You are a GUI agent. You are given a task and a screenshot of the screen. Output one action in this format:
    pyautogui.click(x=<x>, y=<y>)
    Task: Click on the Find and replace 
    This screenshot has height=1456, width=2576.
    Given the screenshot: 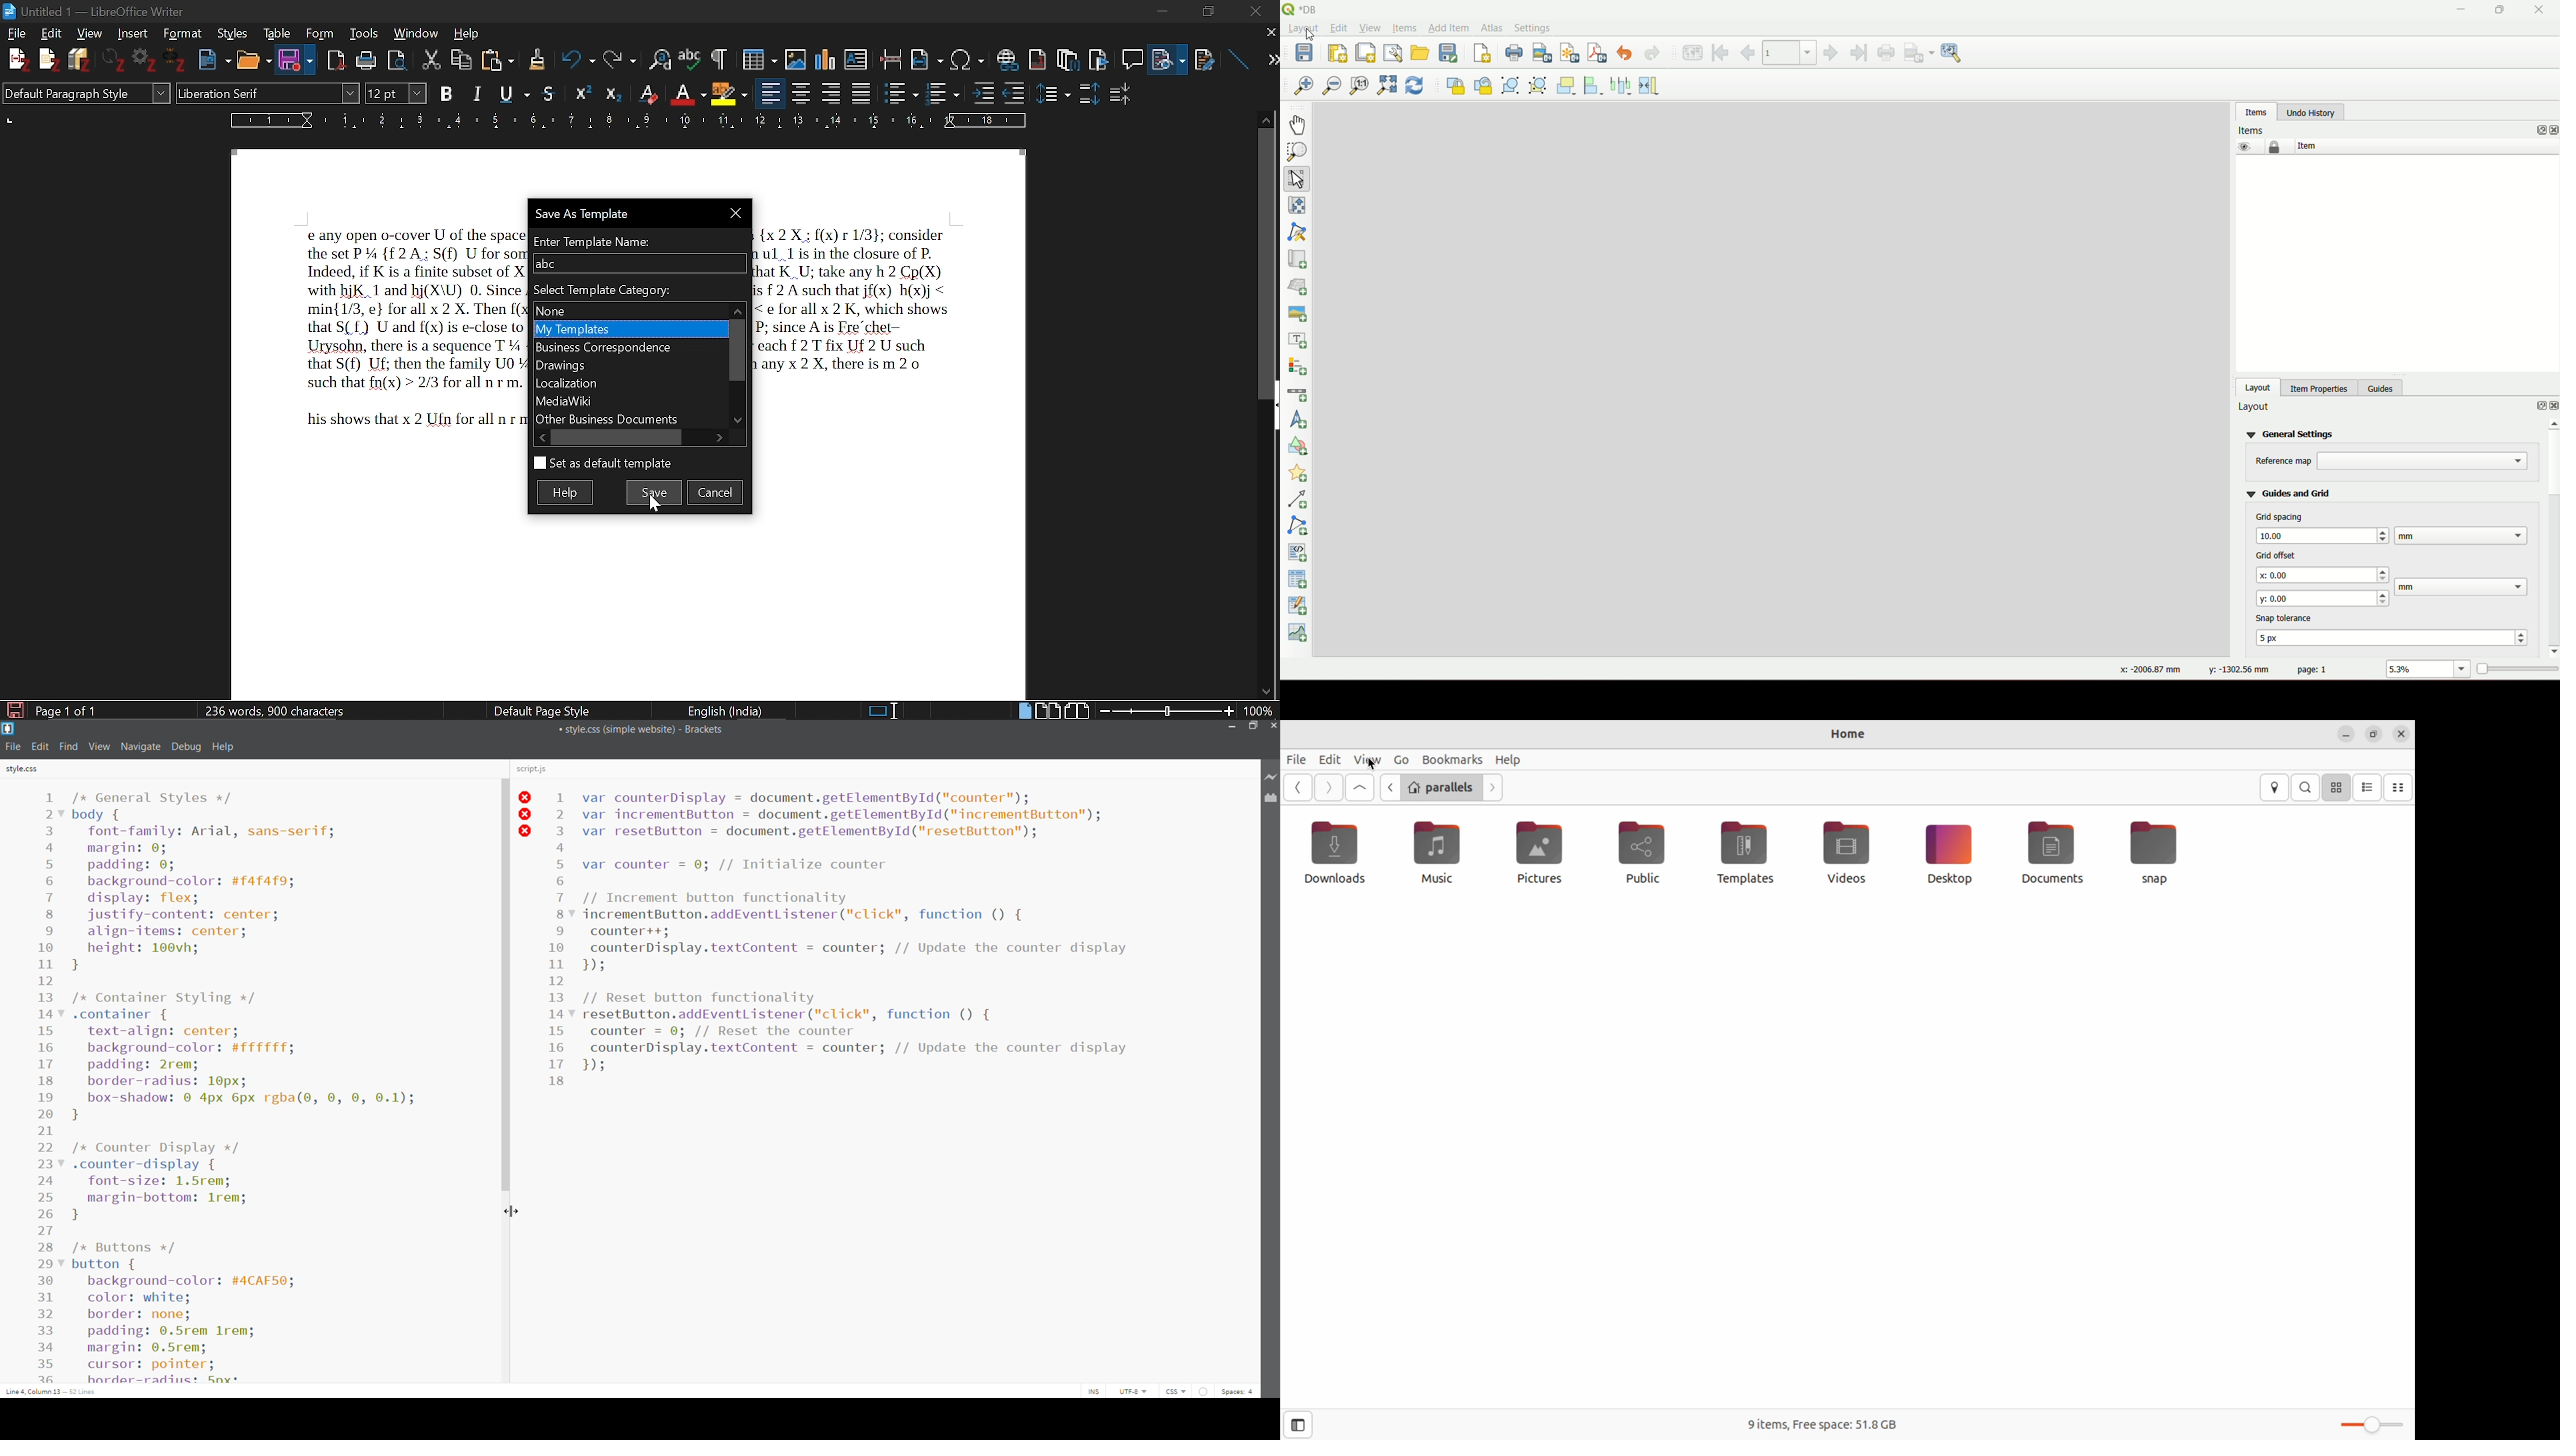 What is the action you would take?
    pyautogui.click(x=657, y=58)
    